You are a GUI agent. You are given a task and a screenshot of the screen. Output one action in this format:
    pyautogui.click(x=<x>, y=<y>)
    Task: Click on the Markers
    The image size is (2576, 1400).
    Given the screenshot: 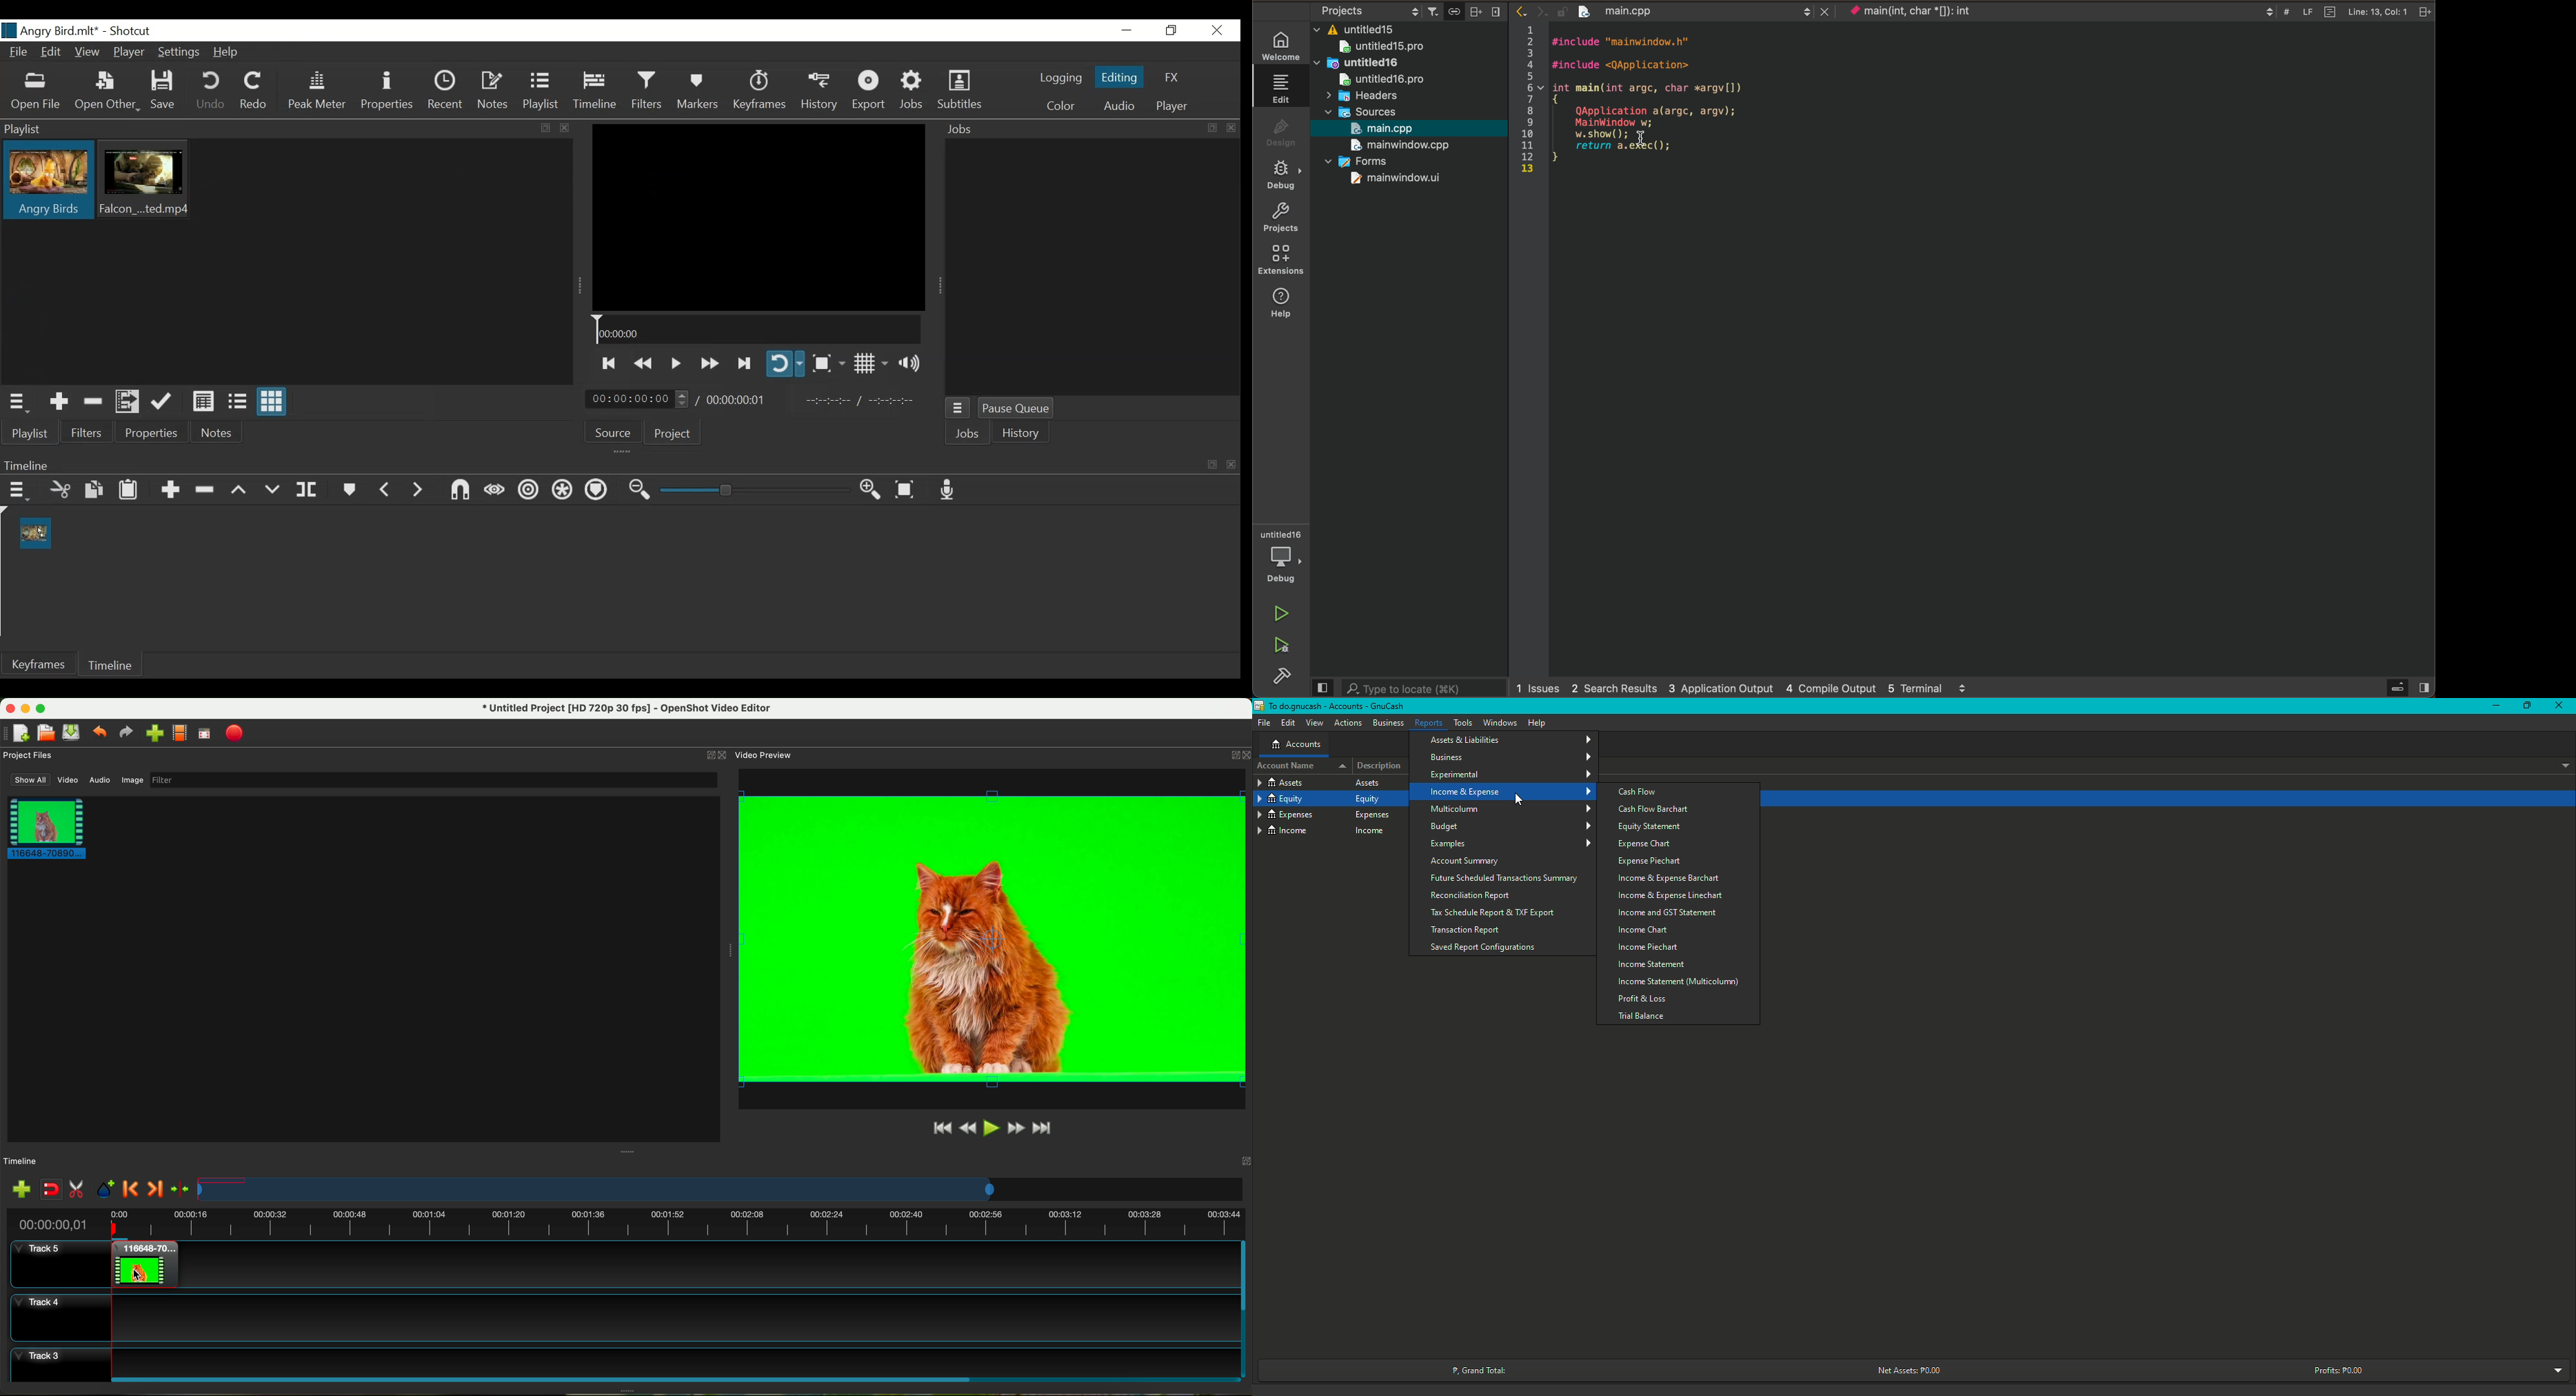 What is the action you would take?
    pyautogui.click(x=350, y=489)
    